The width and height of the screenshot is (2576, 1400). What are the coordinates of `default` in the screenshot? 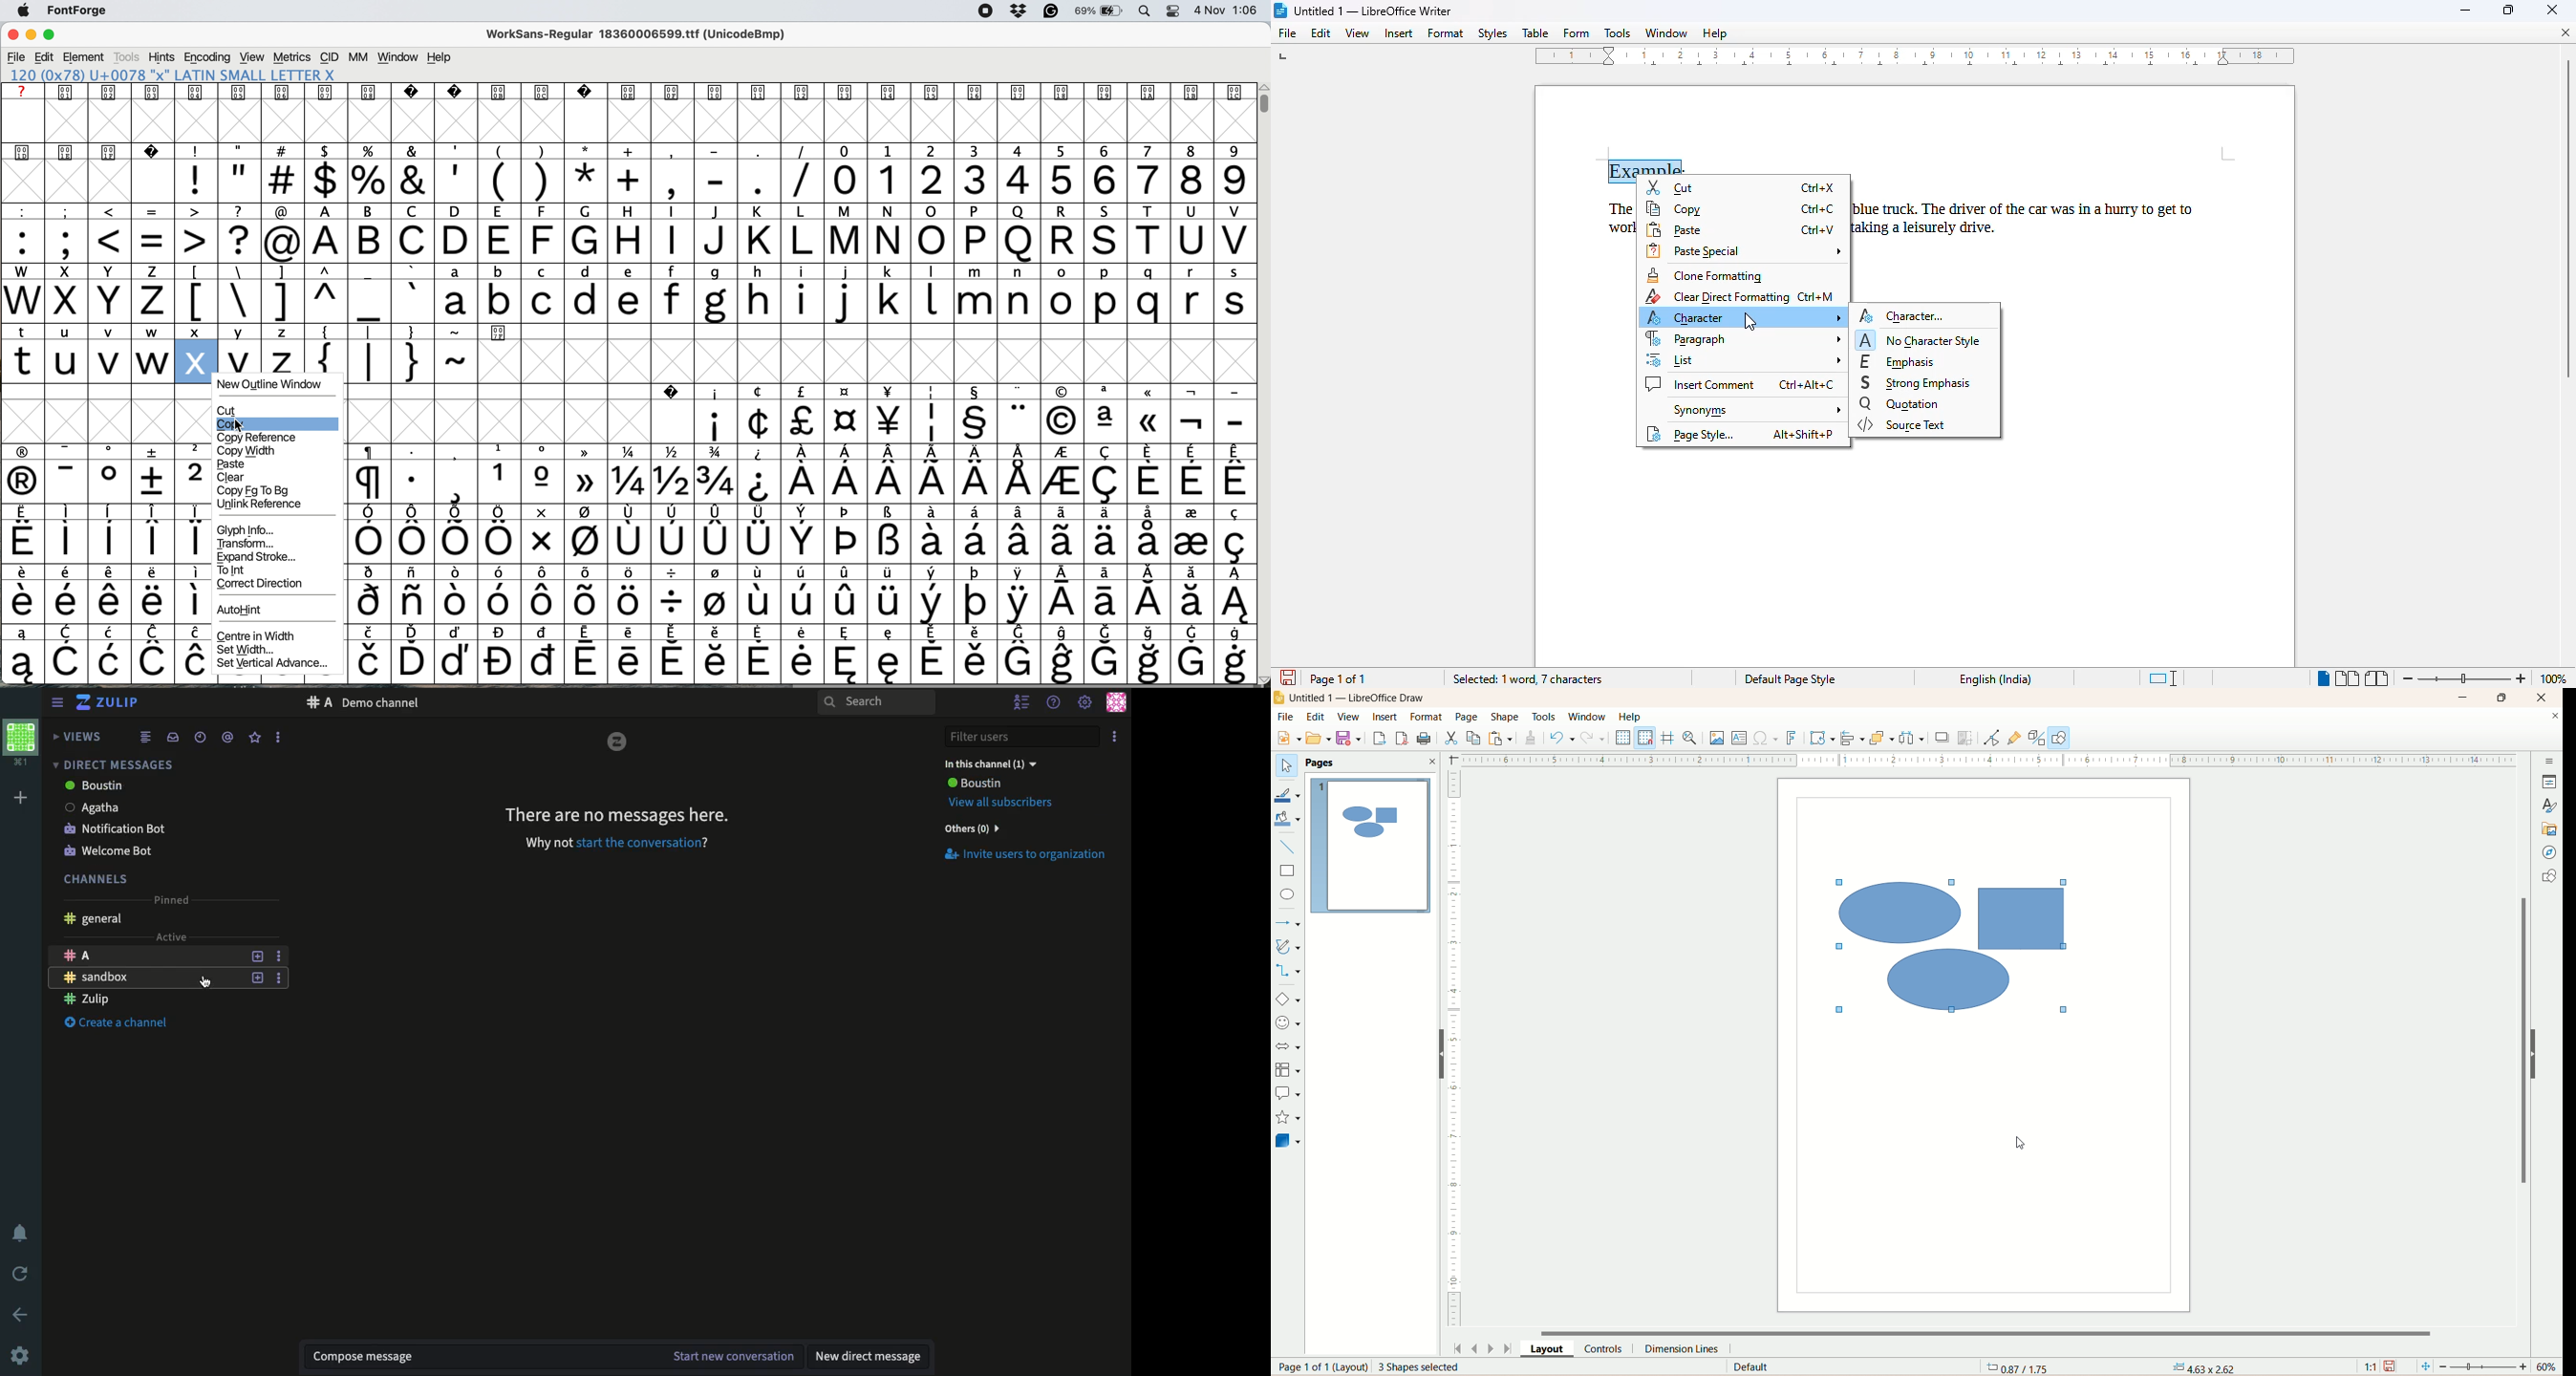 It's located at (1749, 1367).